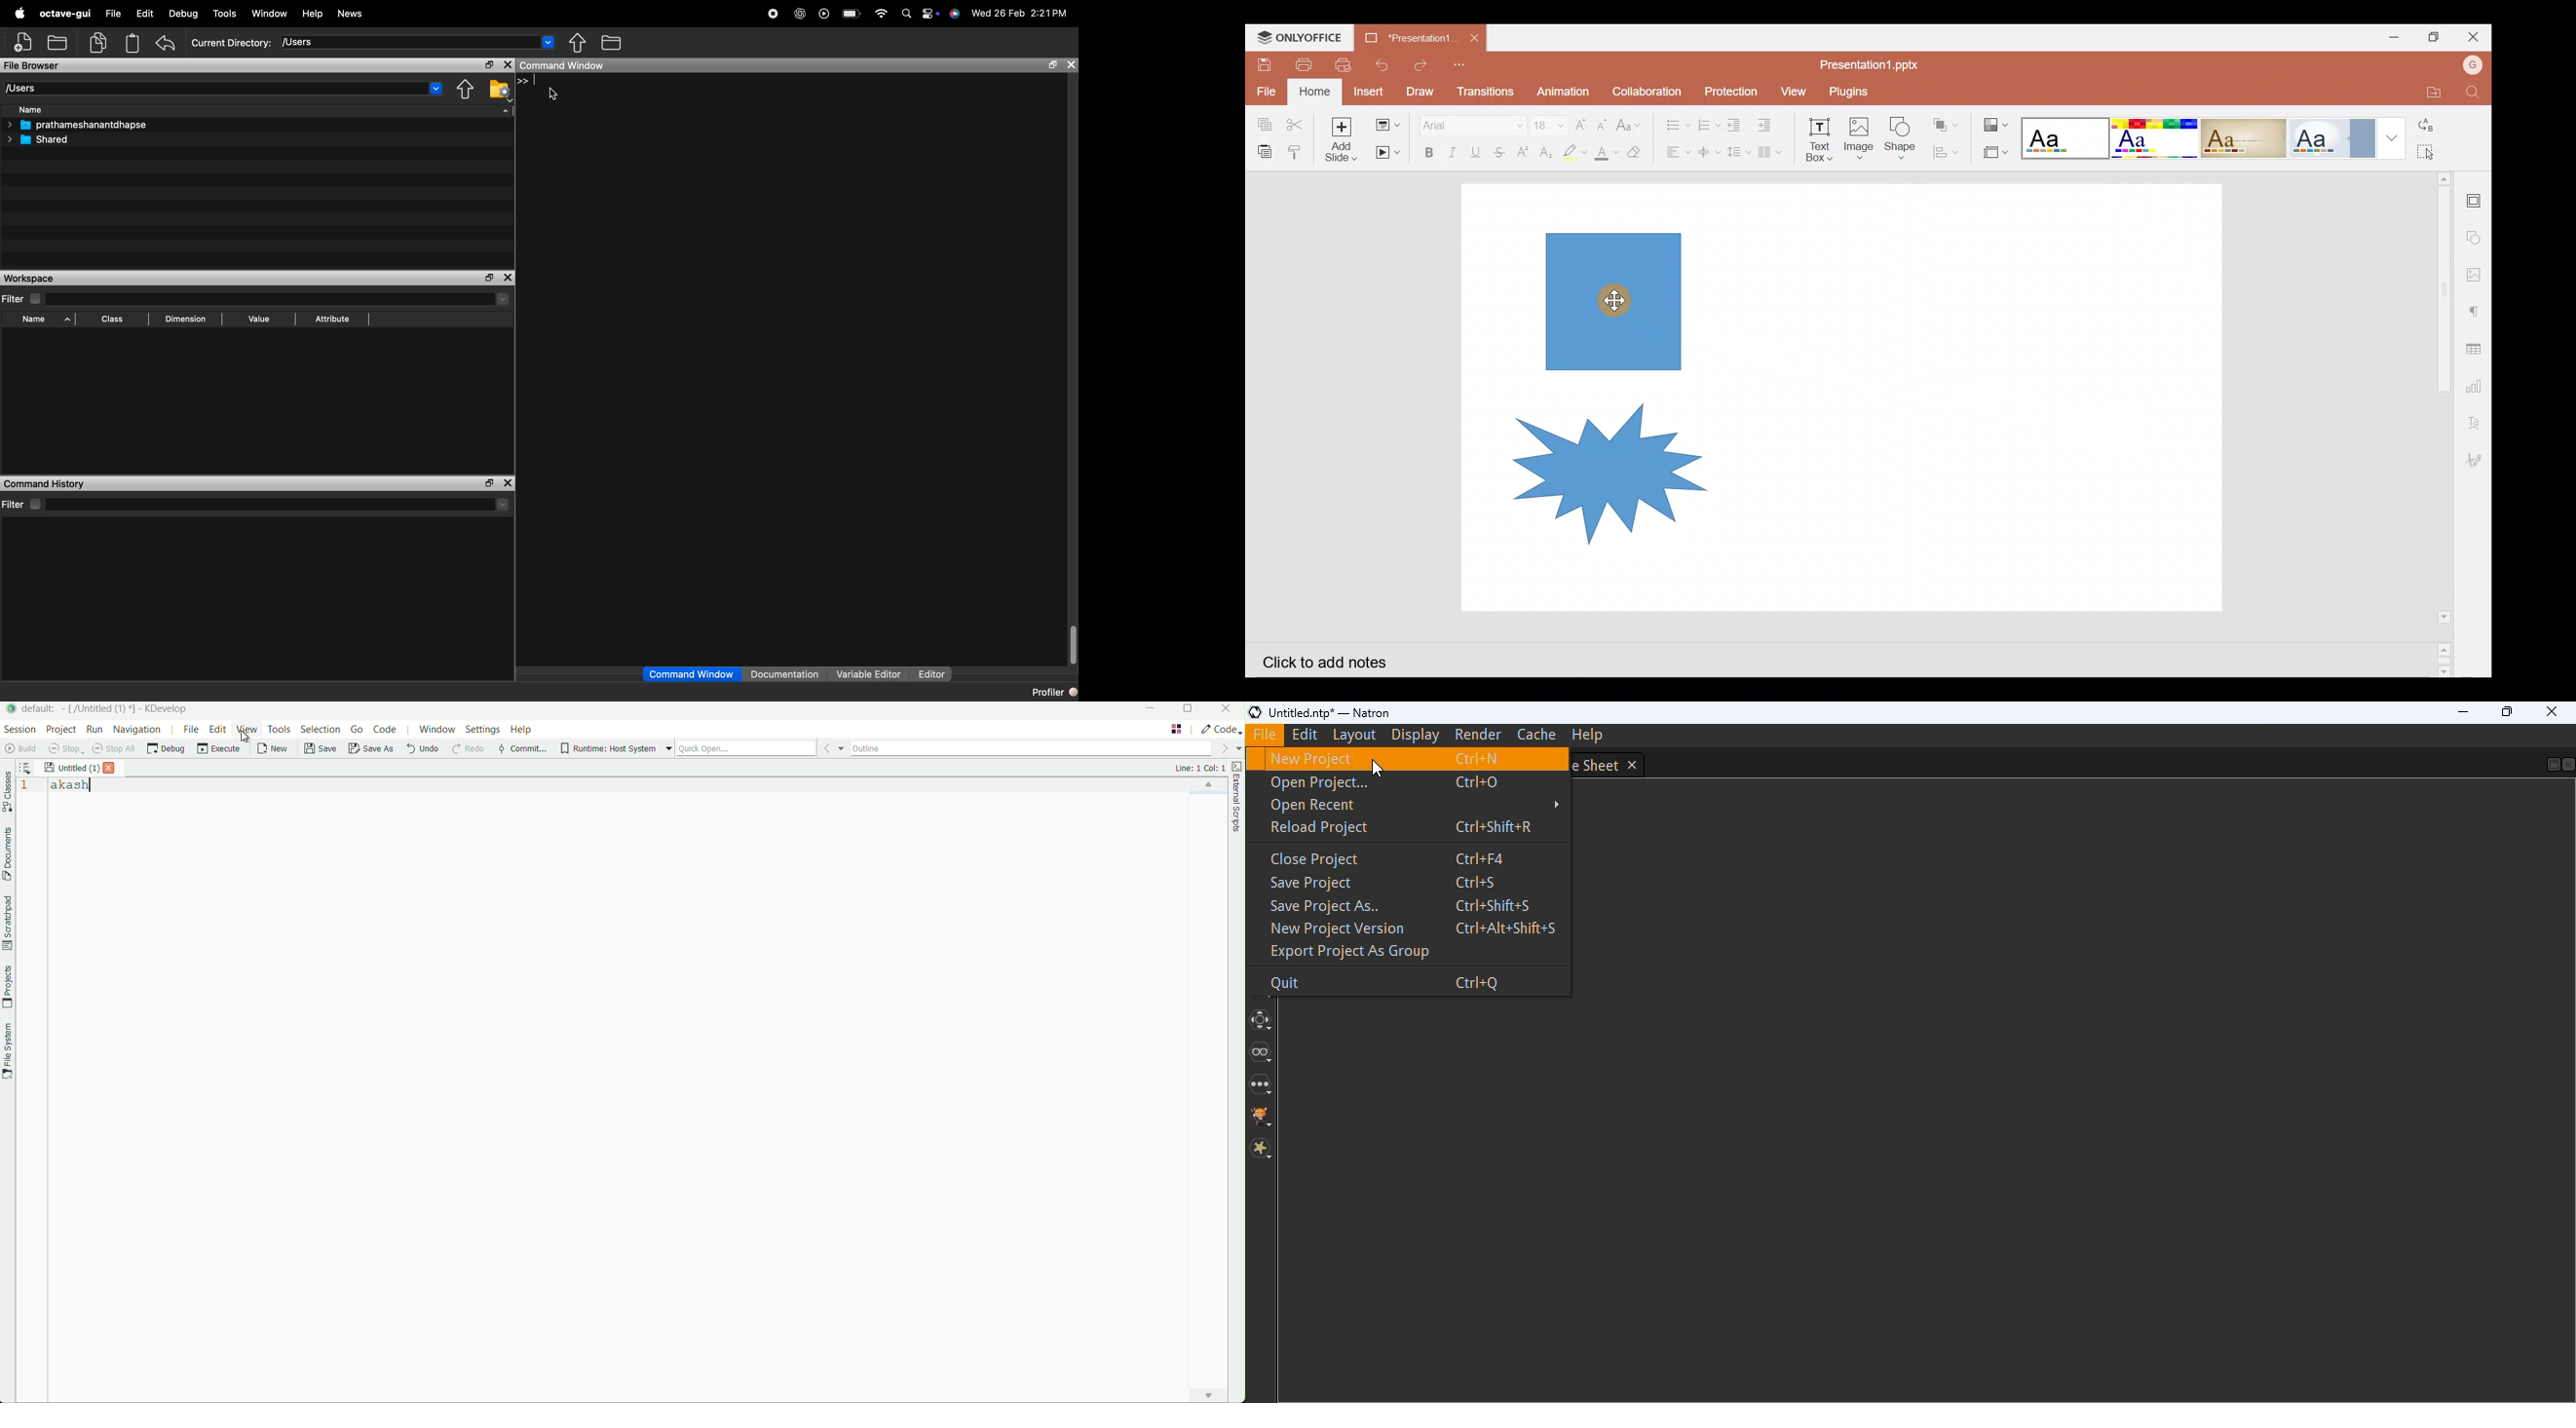 The height and width of the screenshot is (1428, 2576). I want to click on Select slide size, so click(1994, 153).